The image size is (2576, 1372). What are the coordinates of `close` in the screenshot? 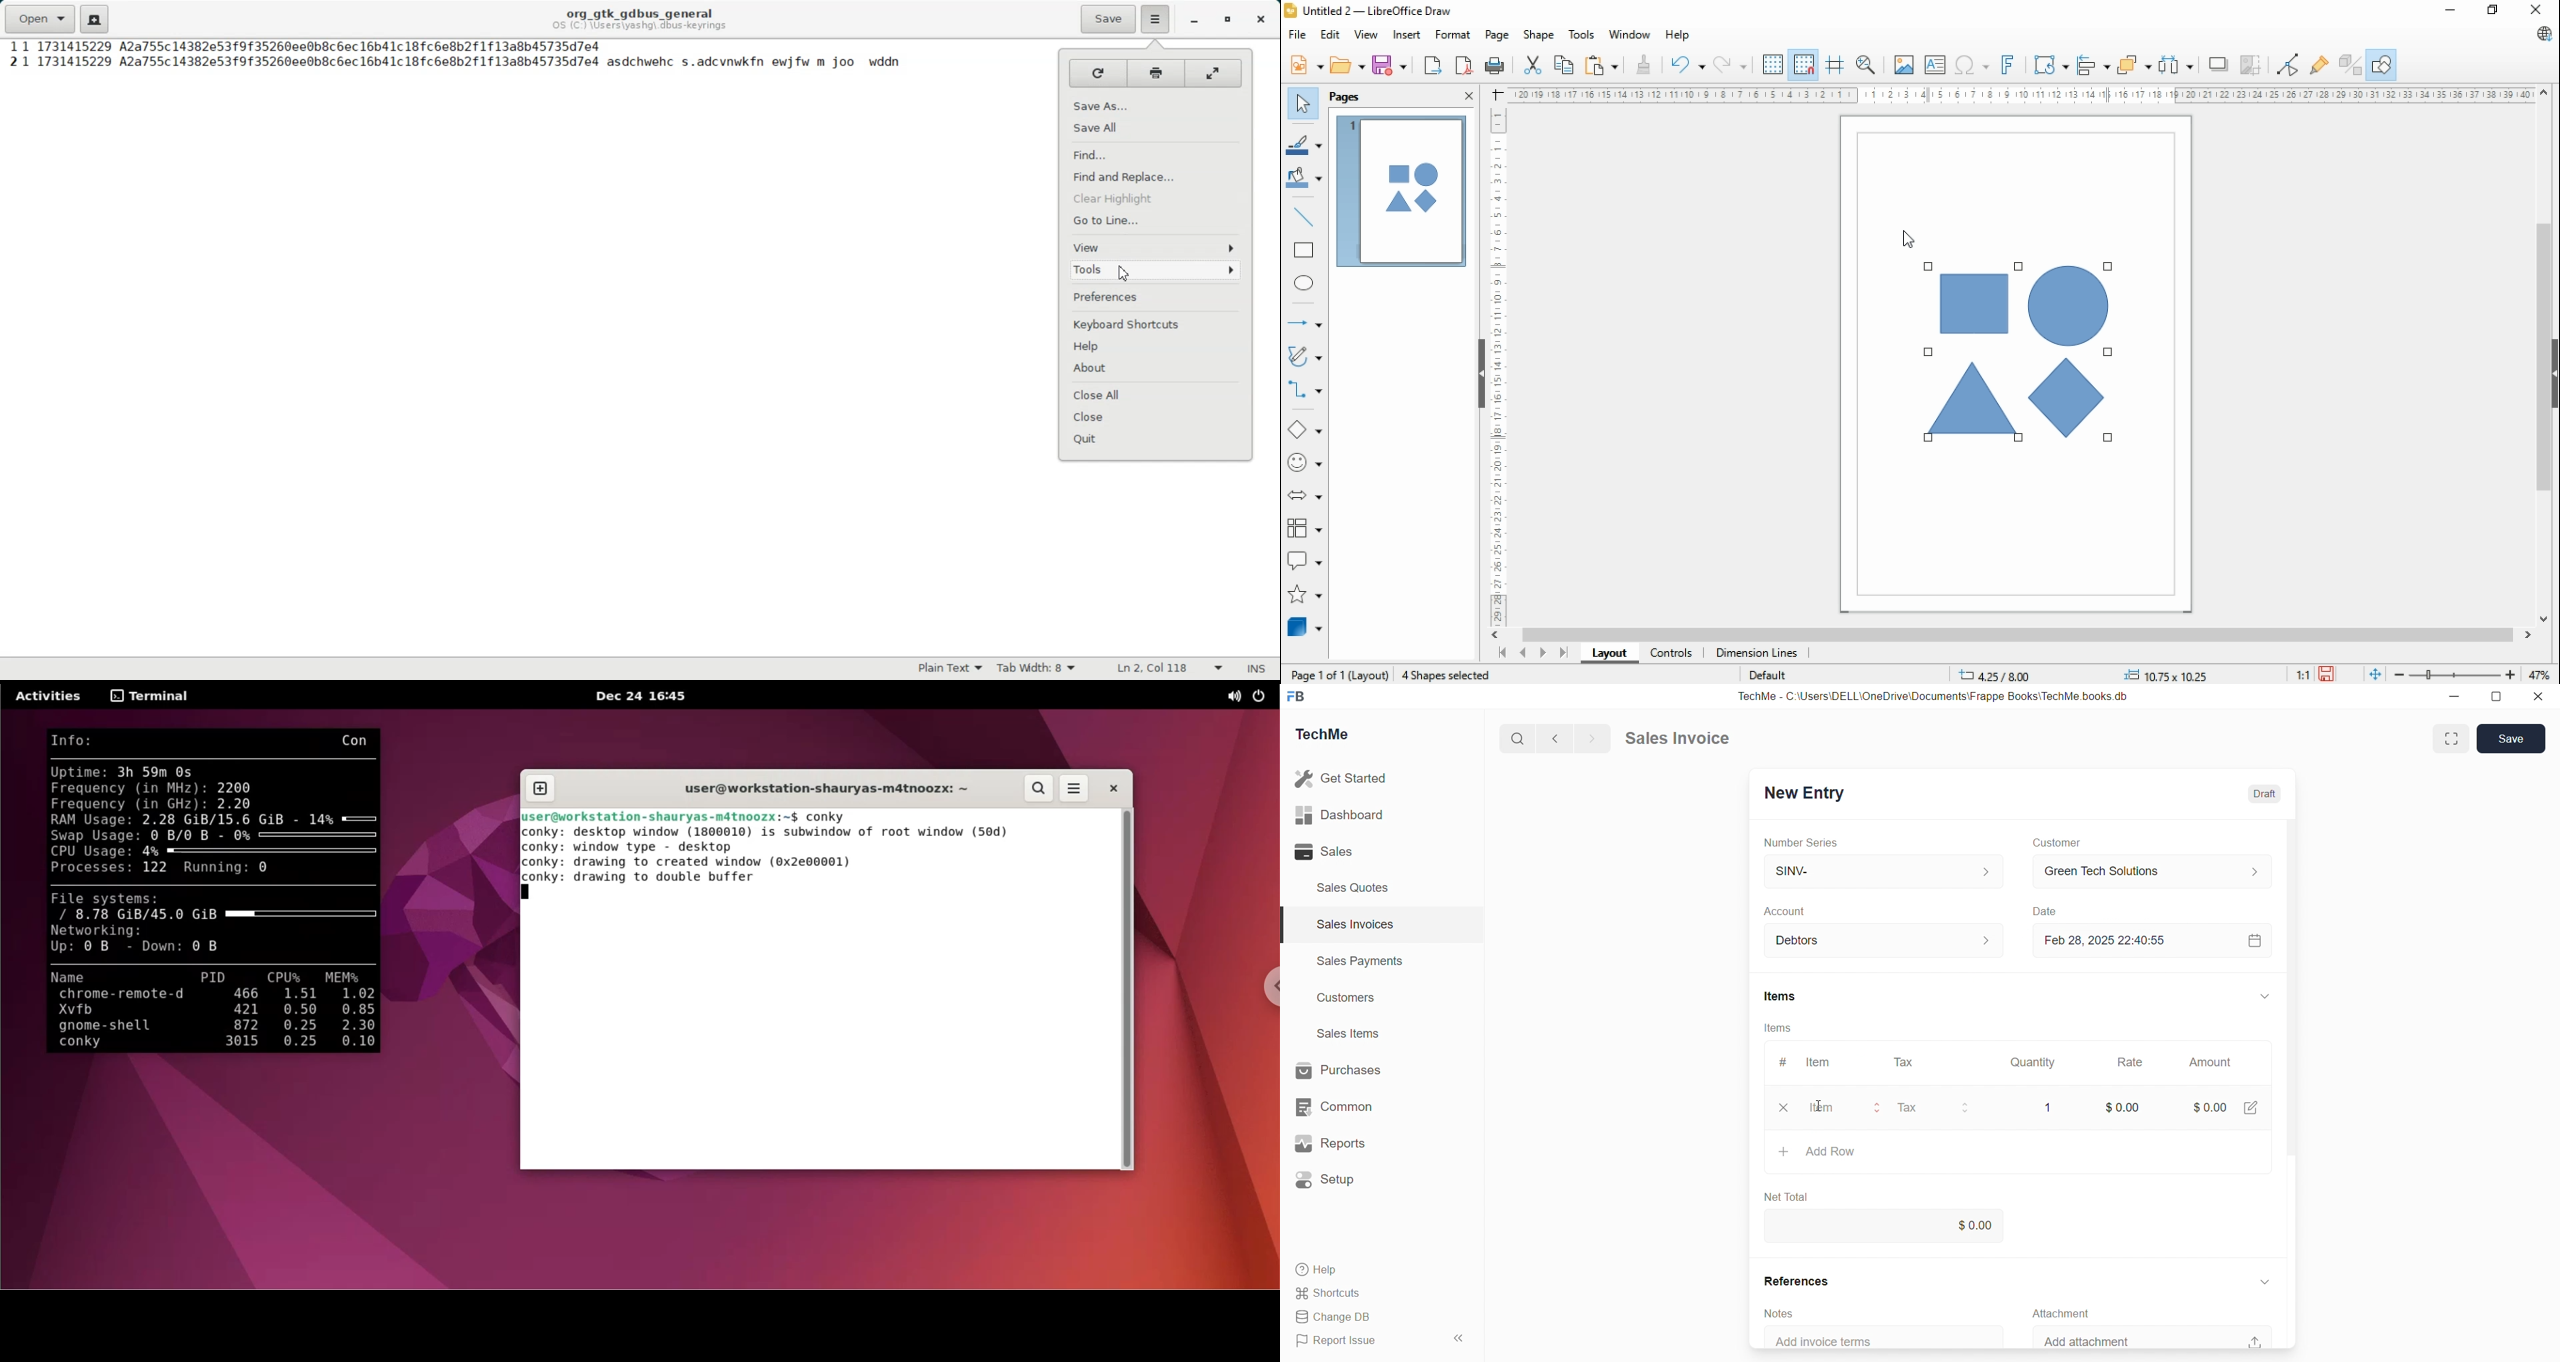 It's located at (2539, 696).